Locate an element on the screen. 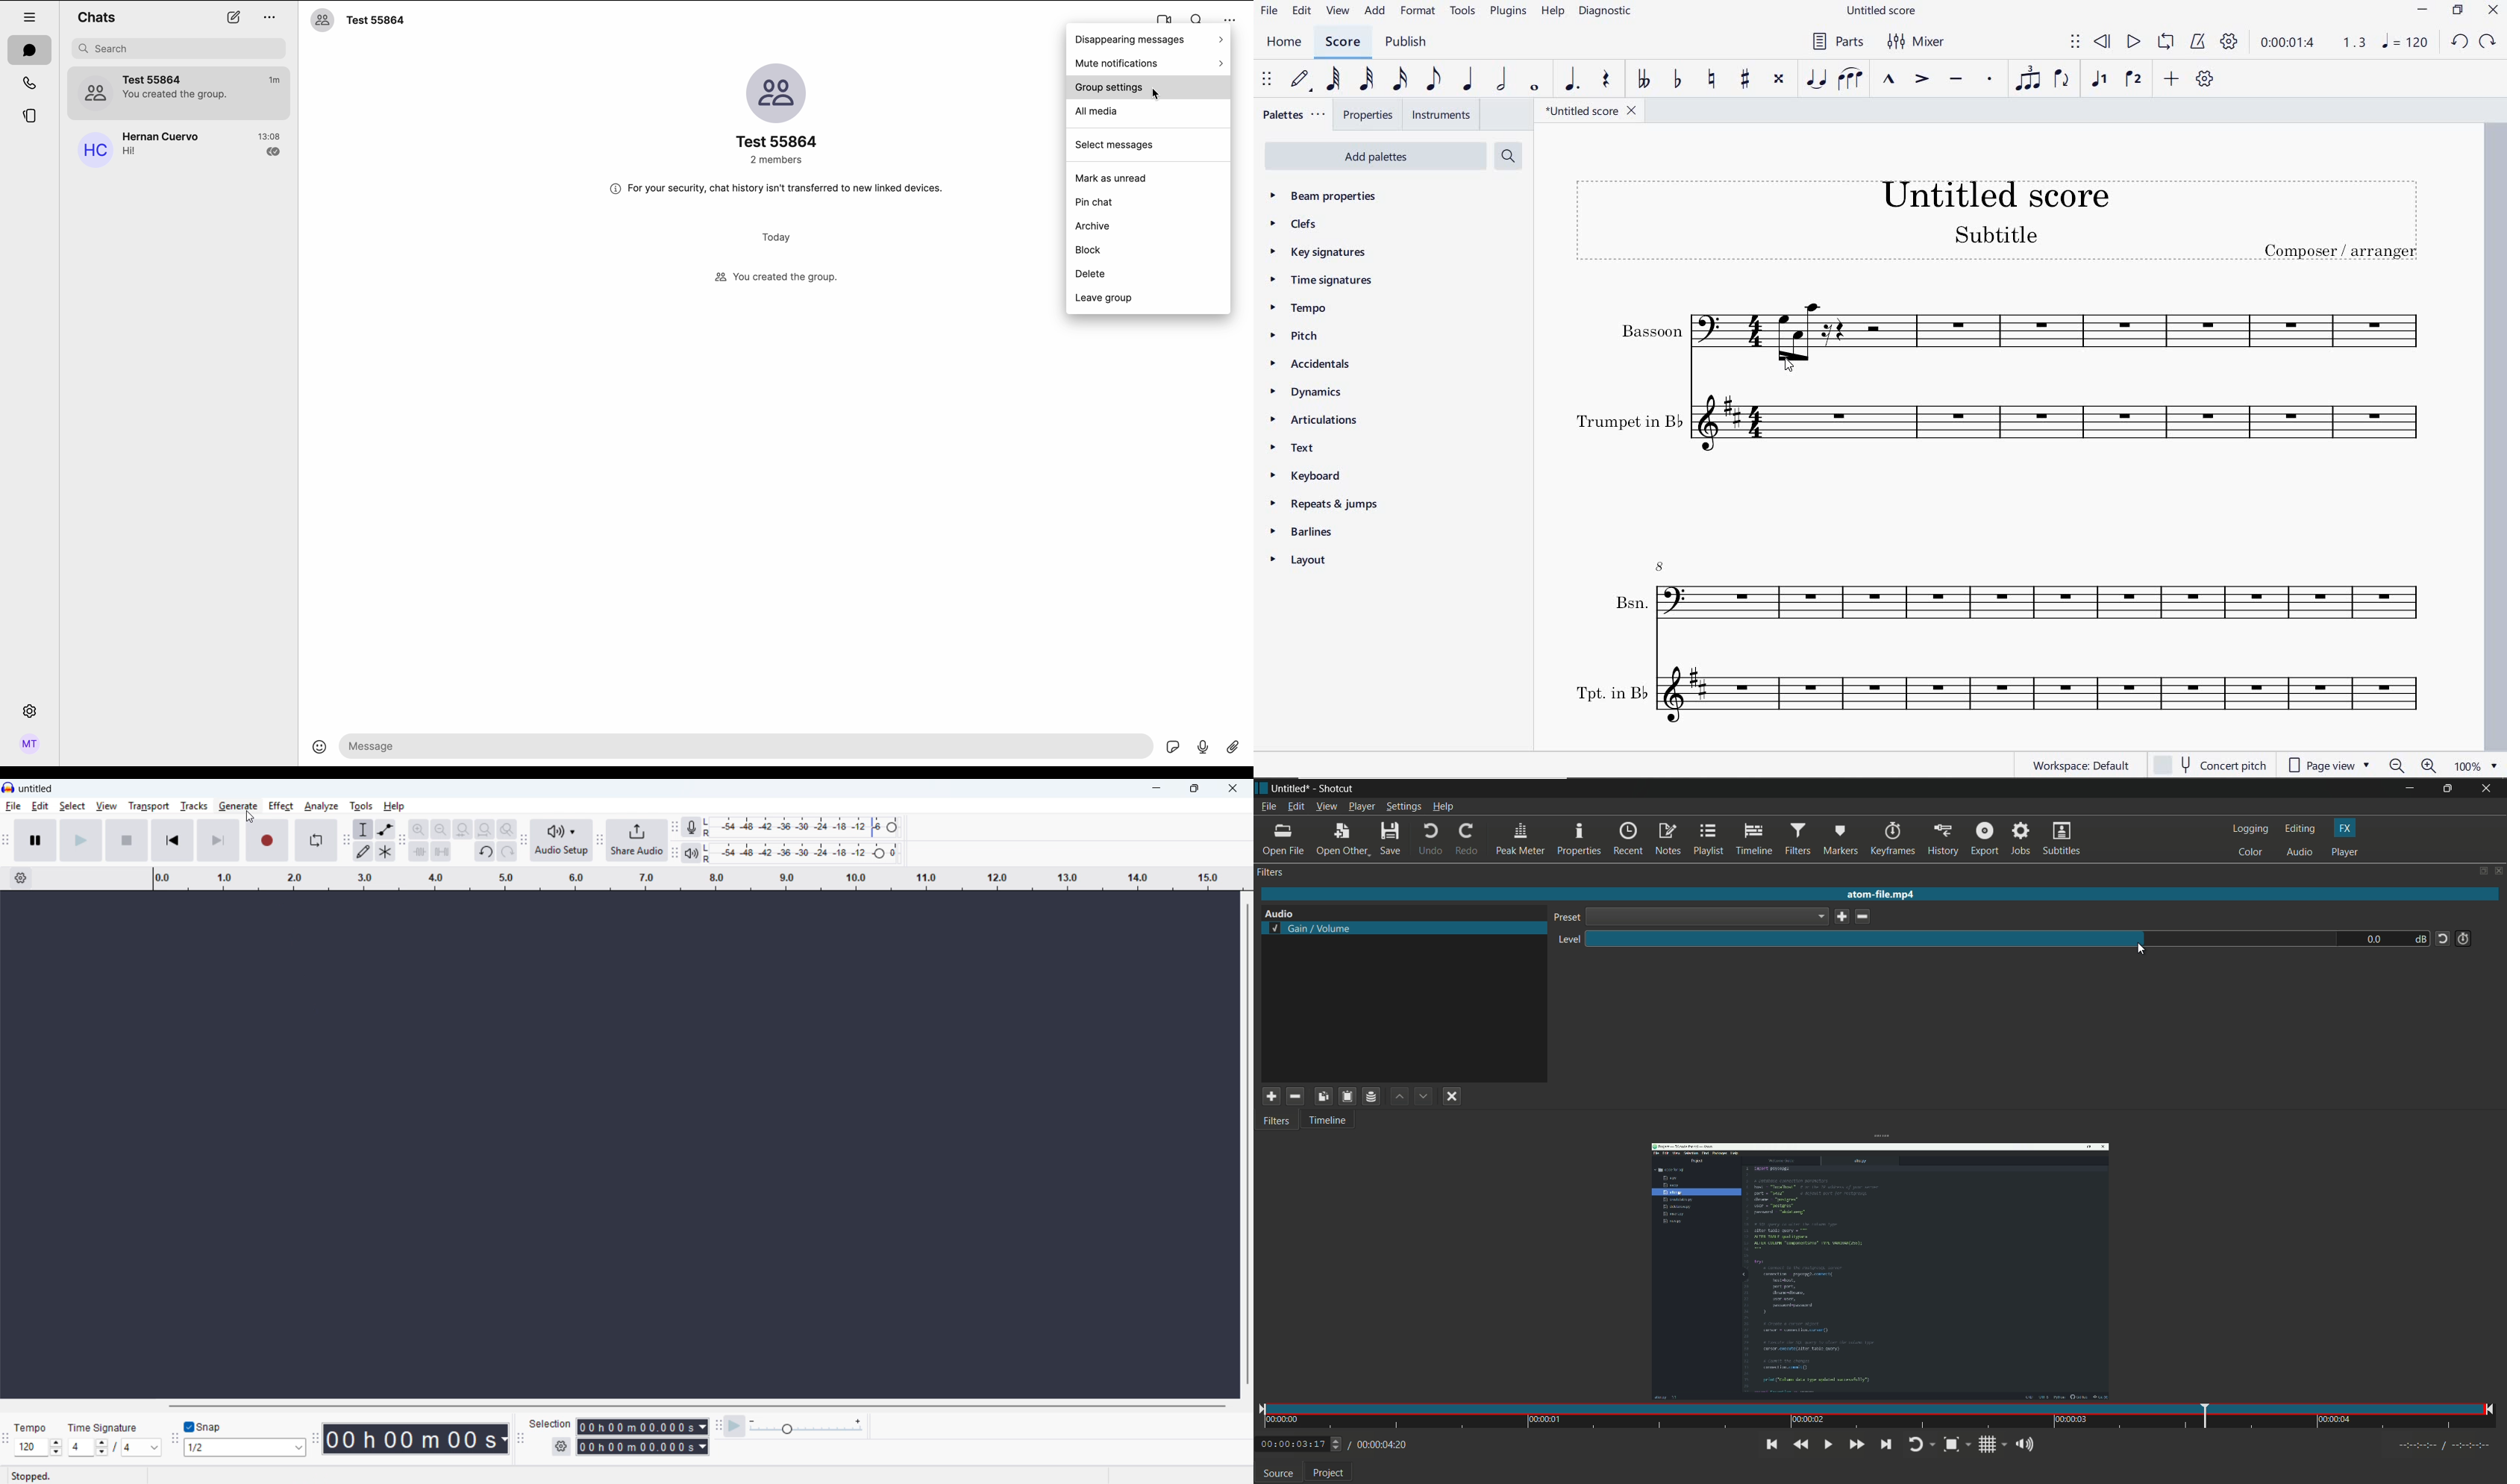 This screenshot has height=1484, width=2520. Add Palettes is located at coordinates (1375, 154).